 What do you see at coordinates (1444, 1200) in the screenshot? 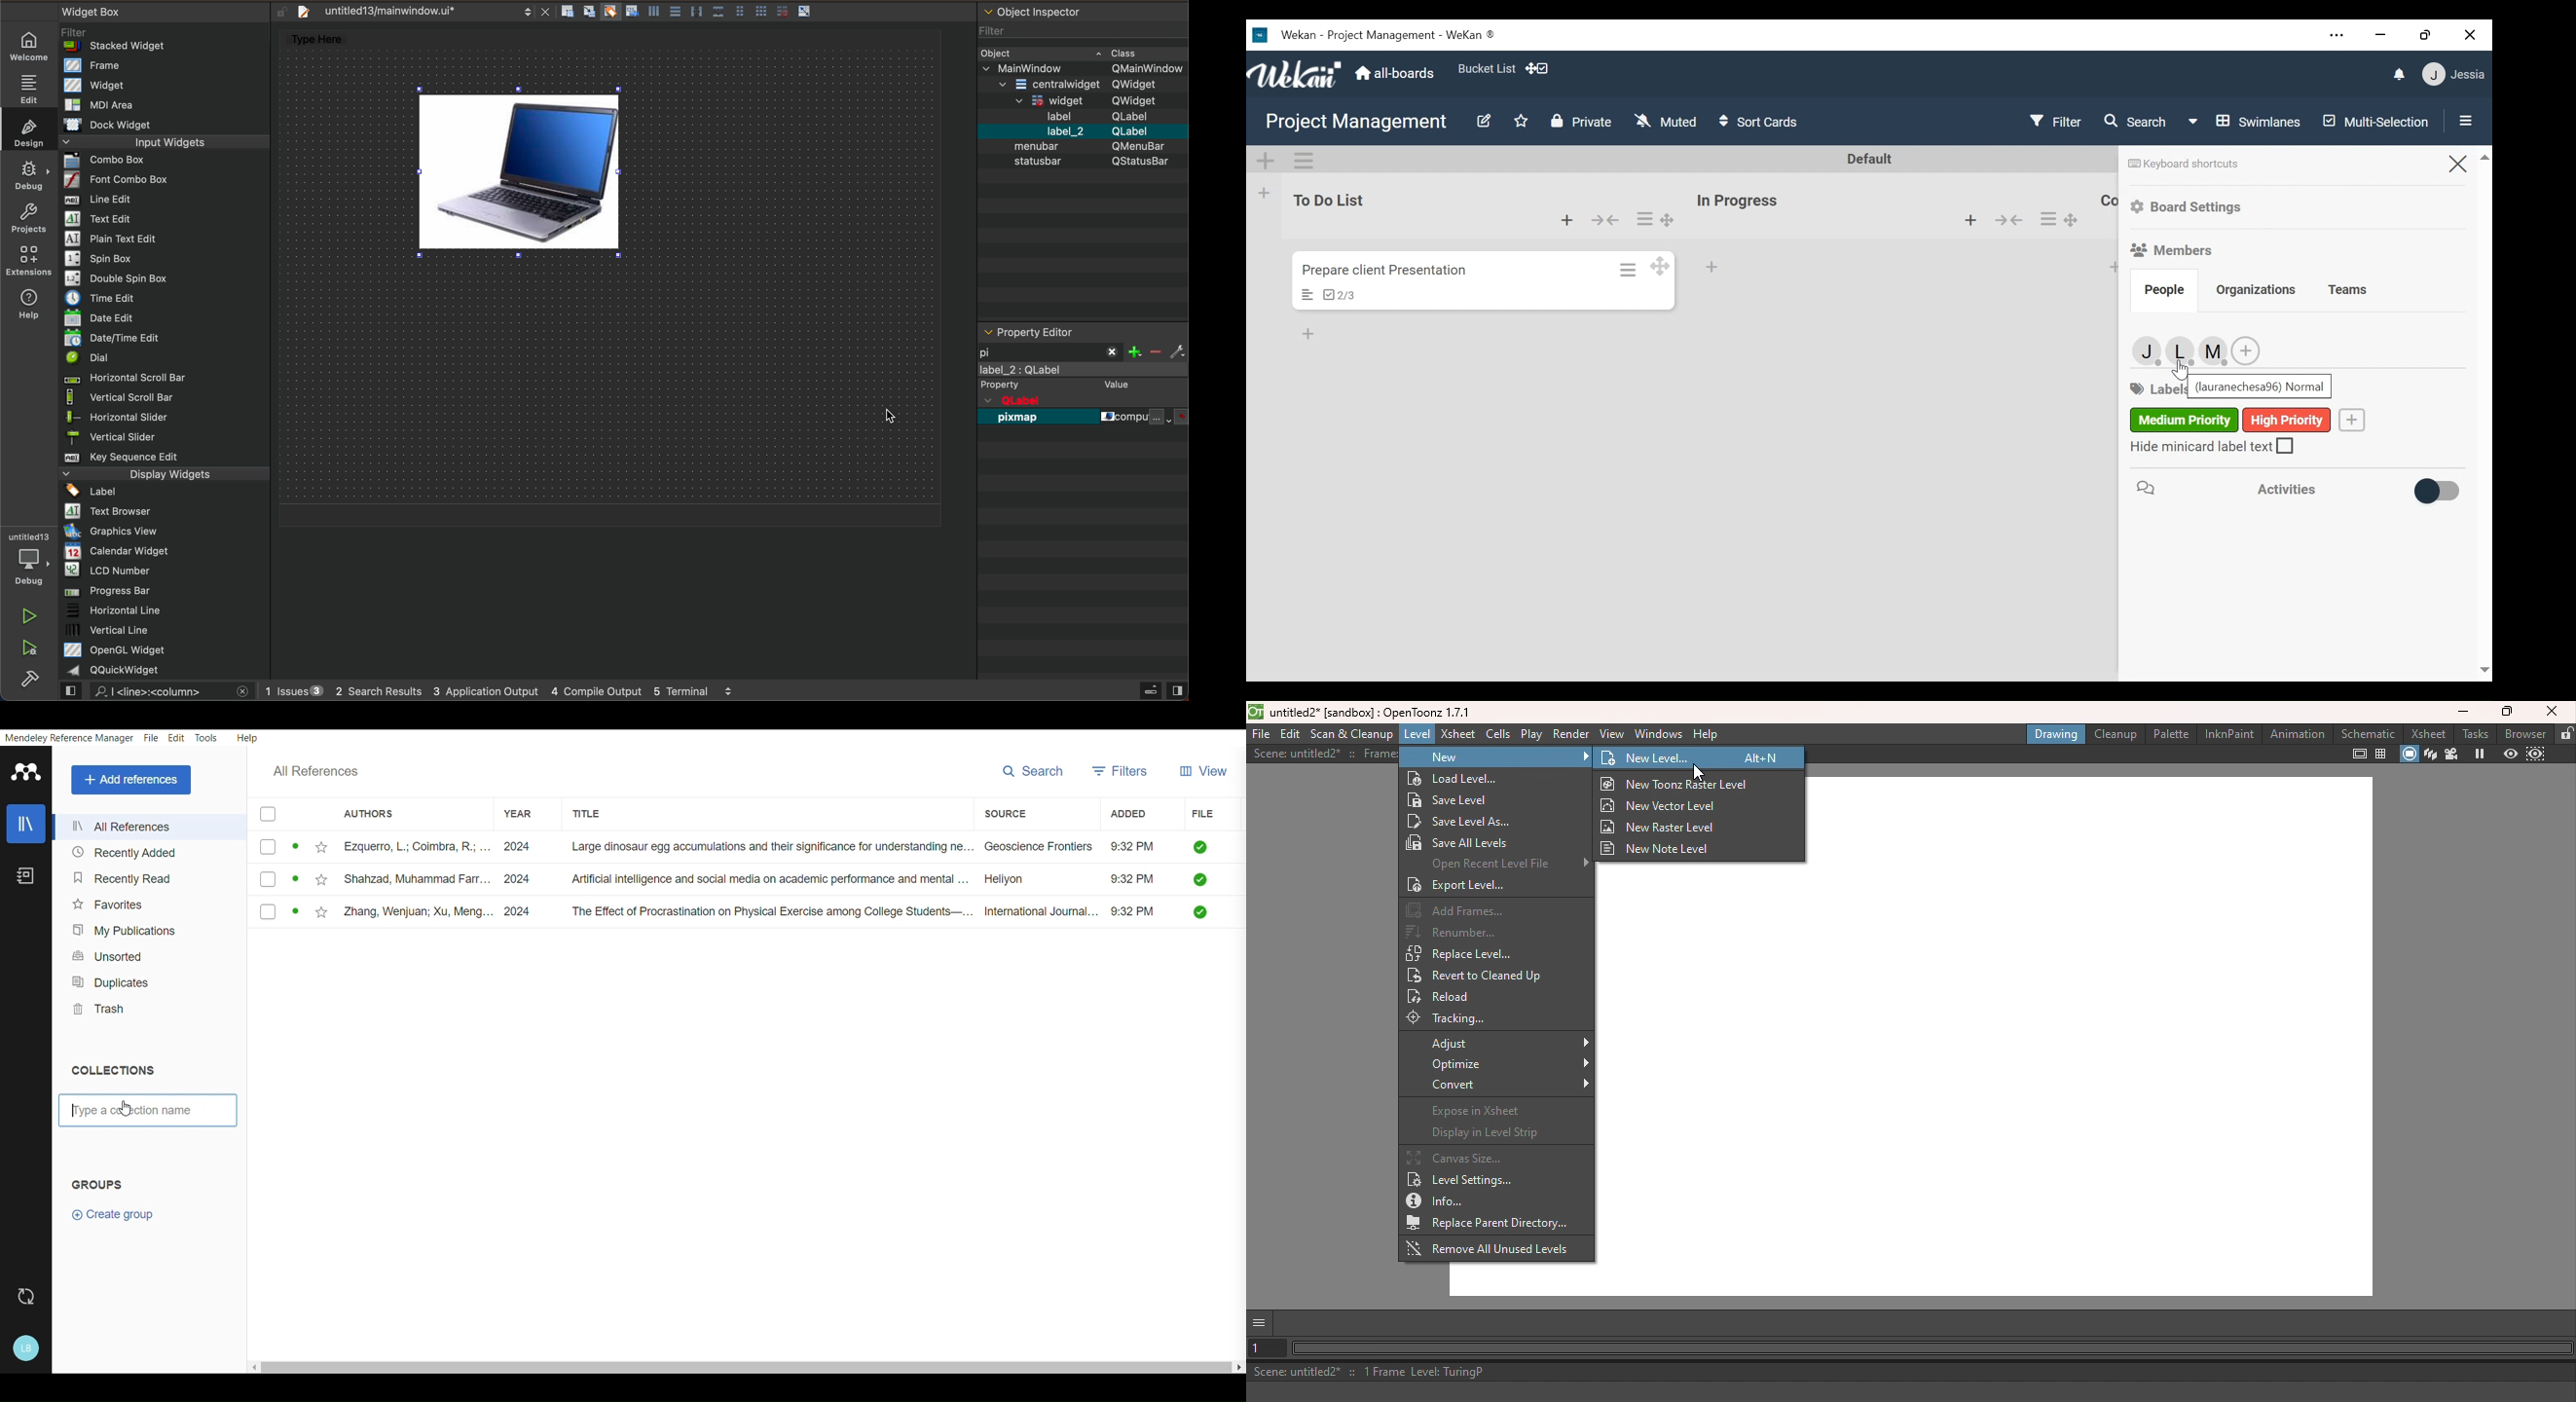
I see `Info` at bounding box center [1444, 1200].